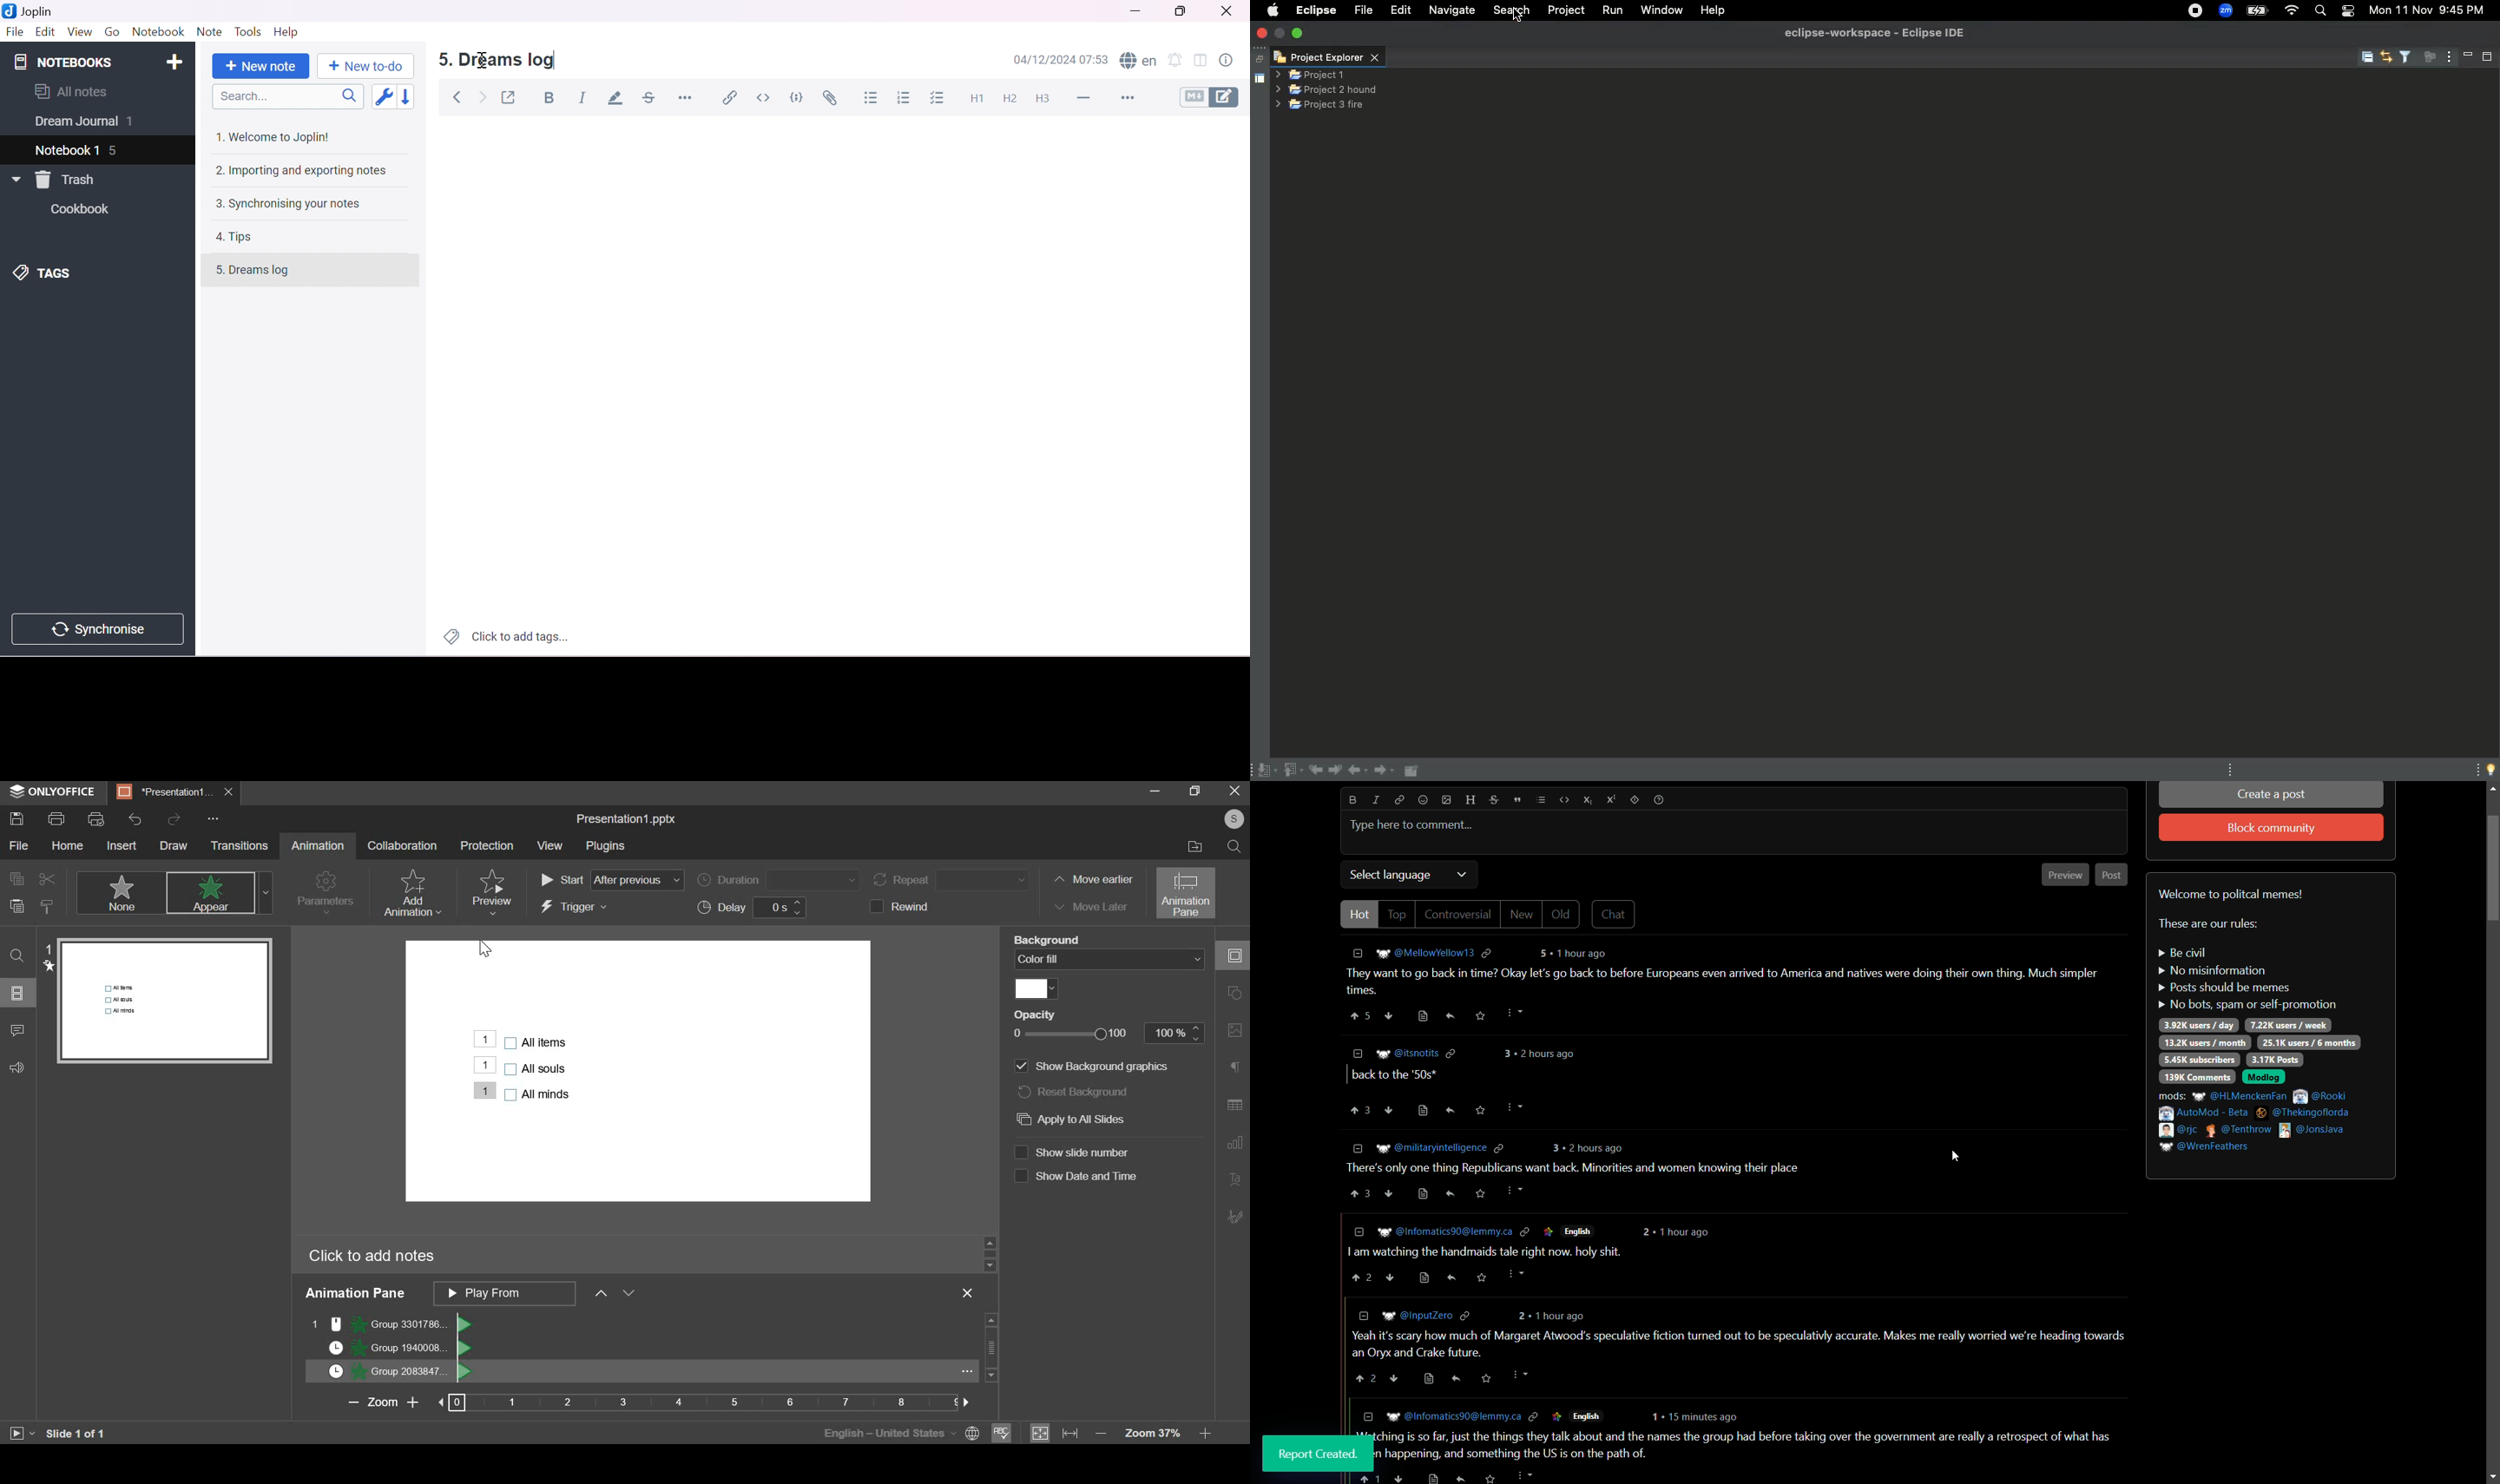 The image size is (2520, 1484). What do you see at coordinates (303, 172) in the screenshot?
I see `2. Importing and exporting notes` at bounding box center [303, 172].